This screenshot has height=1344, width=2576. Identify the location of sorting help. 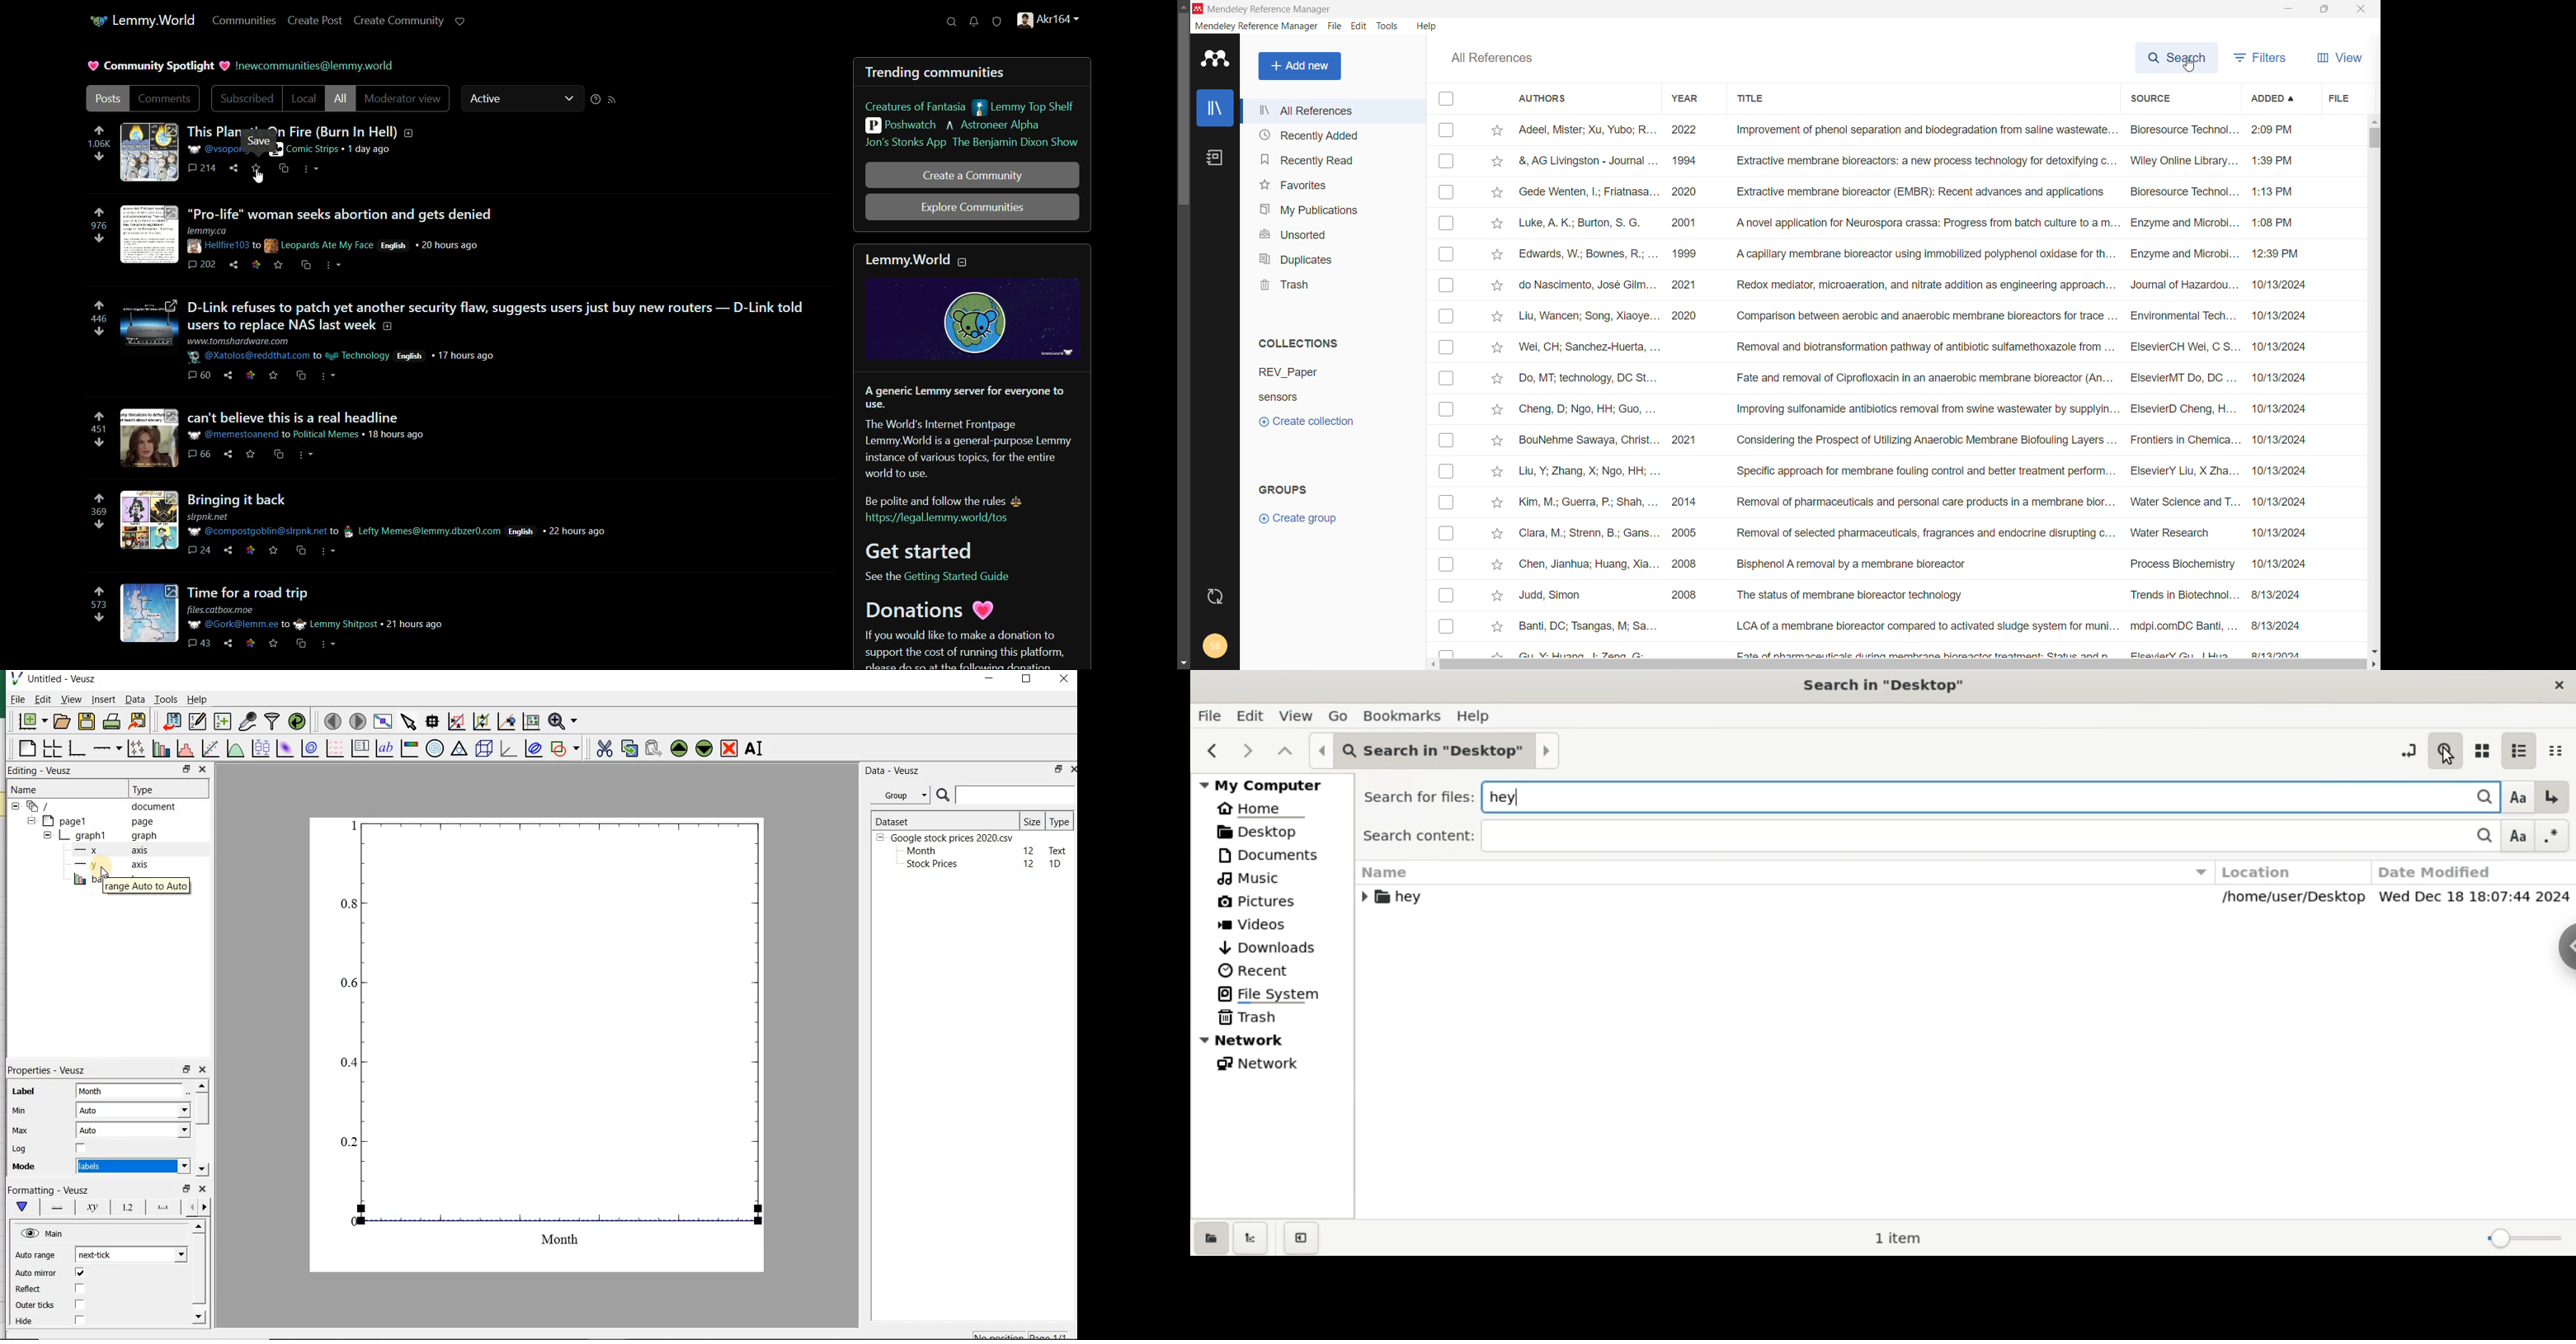
(596, 98).